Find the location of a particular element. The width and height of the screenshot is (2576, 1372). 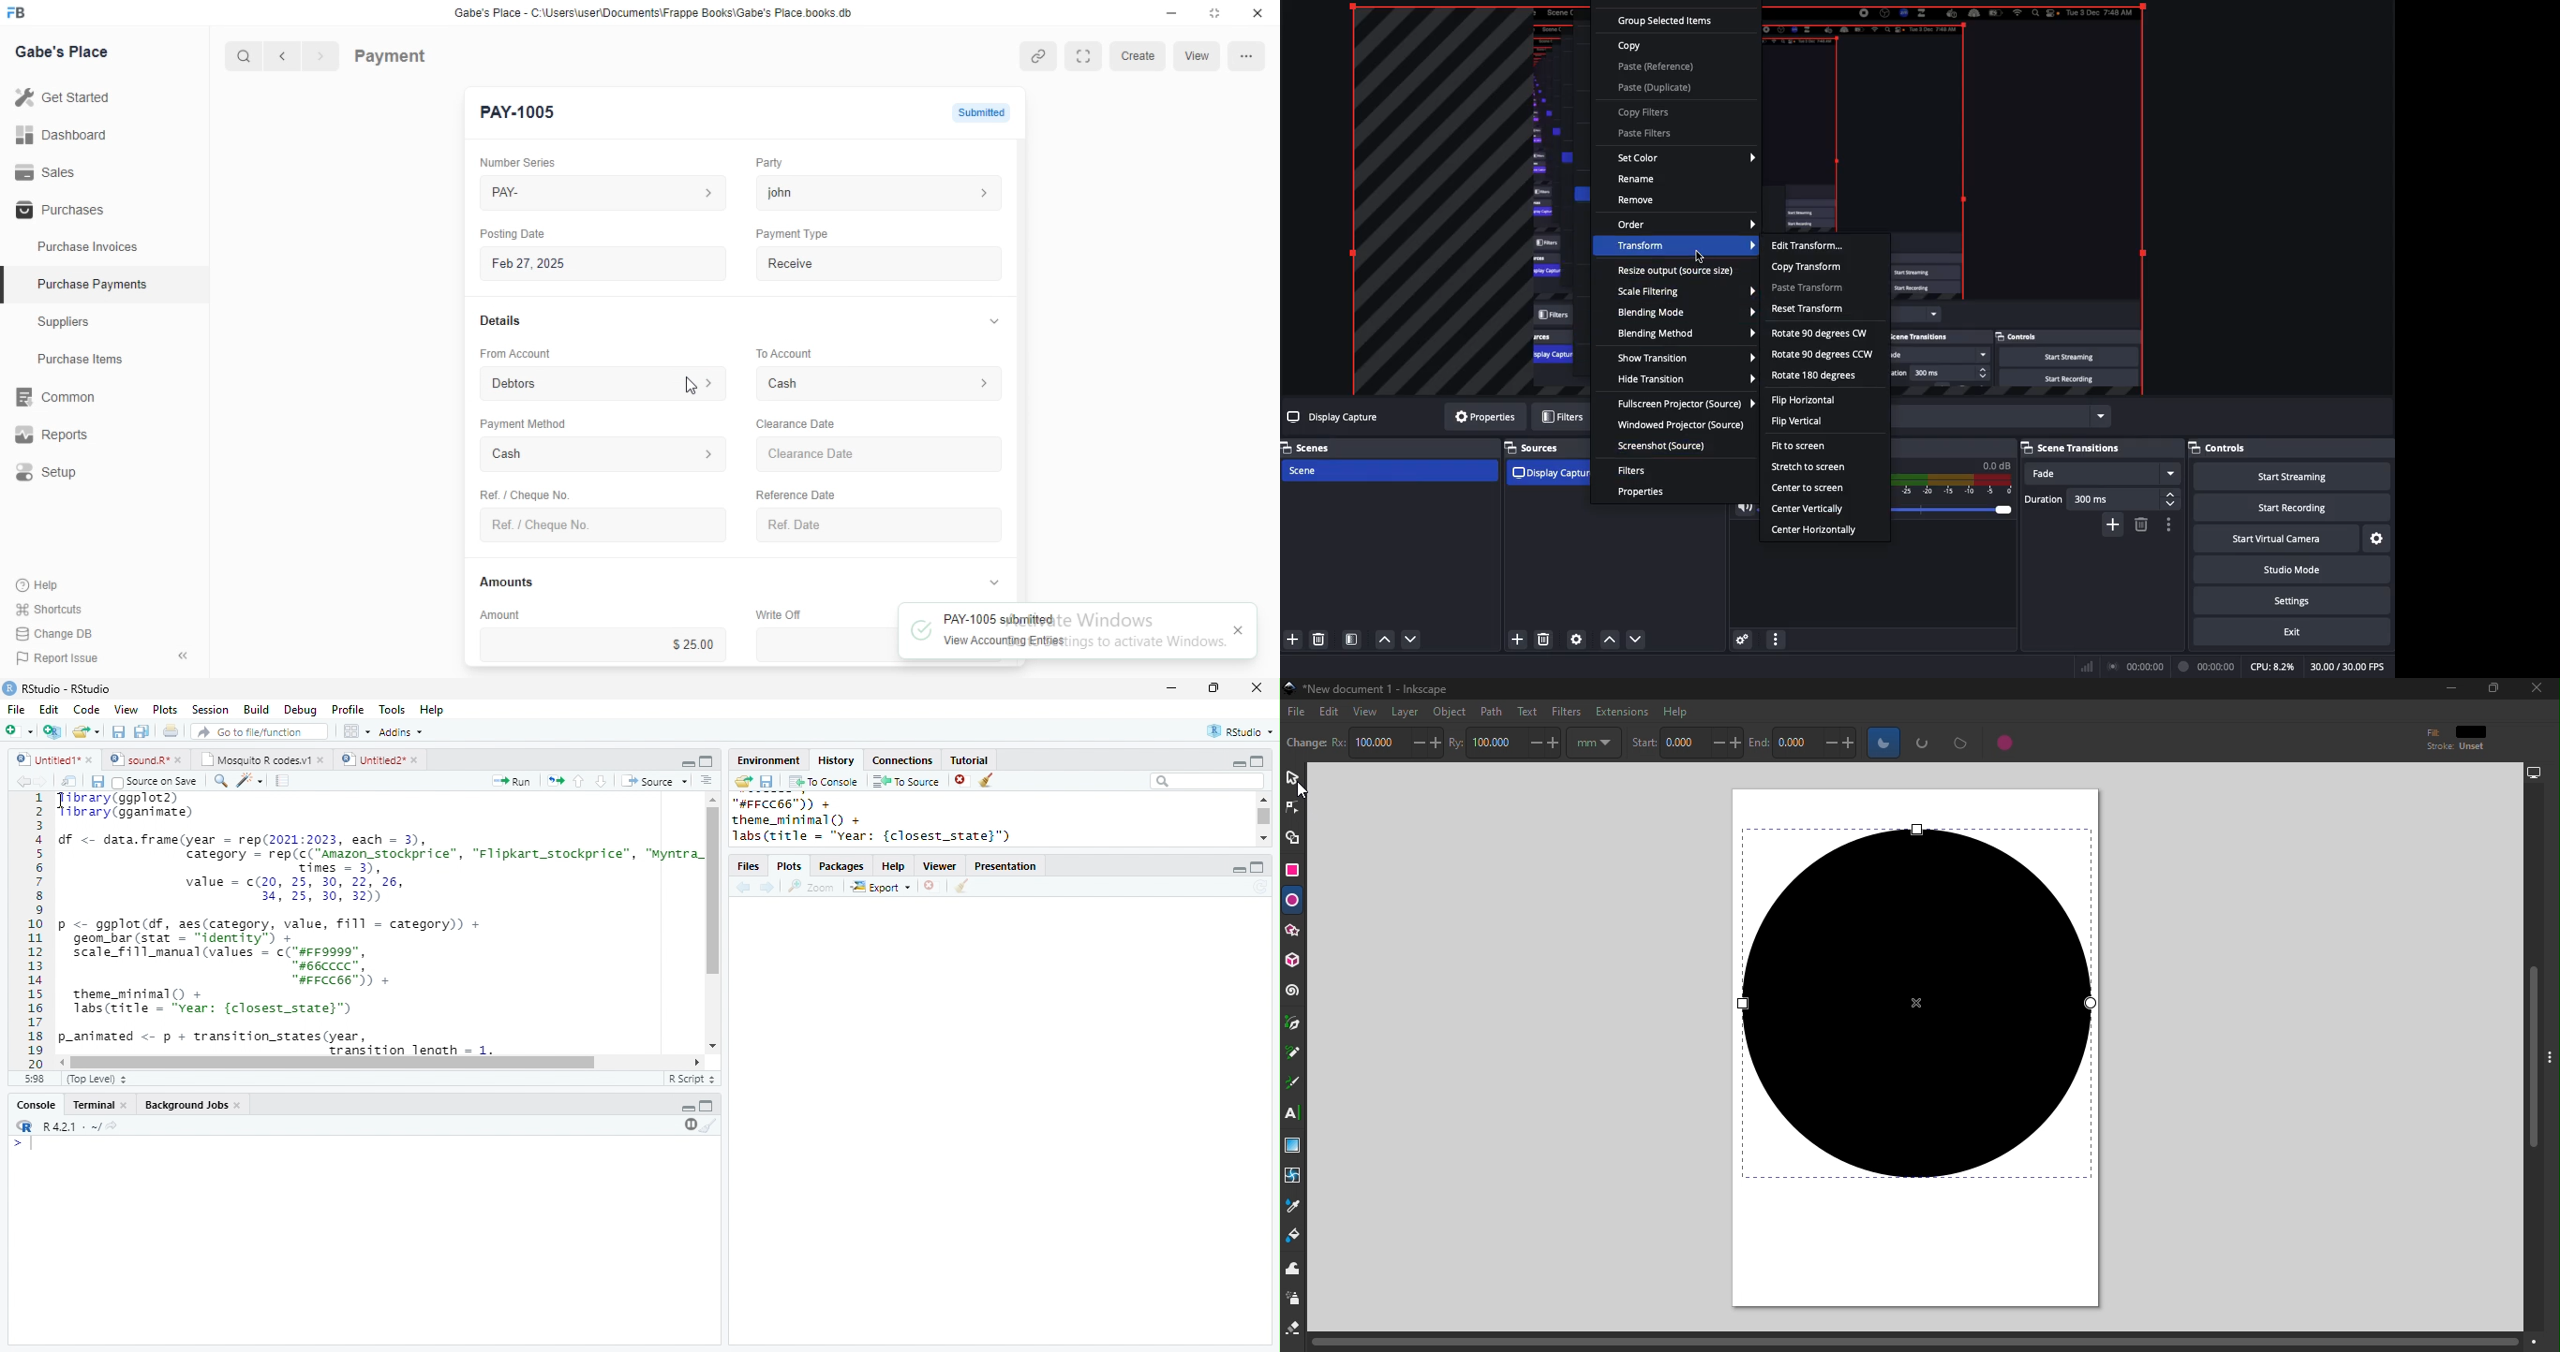

Untitled1 is located at coordinates (44, 759).